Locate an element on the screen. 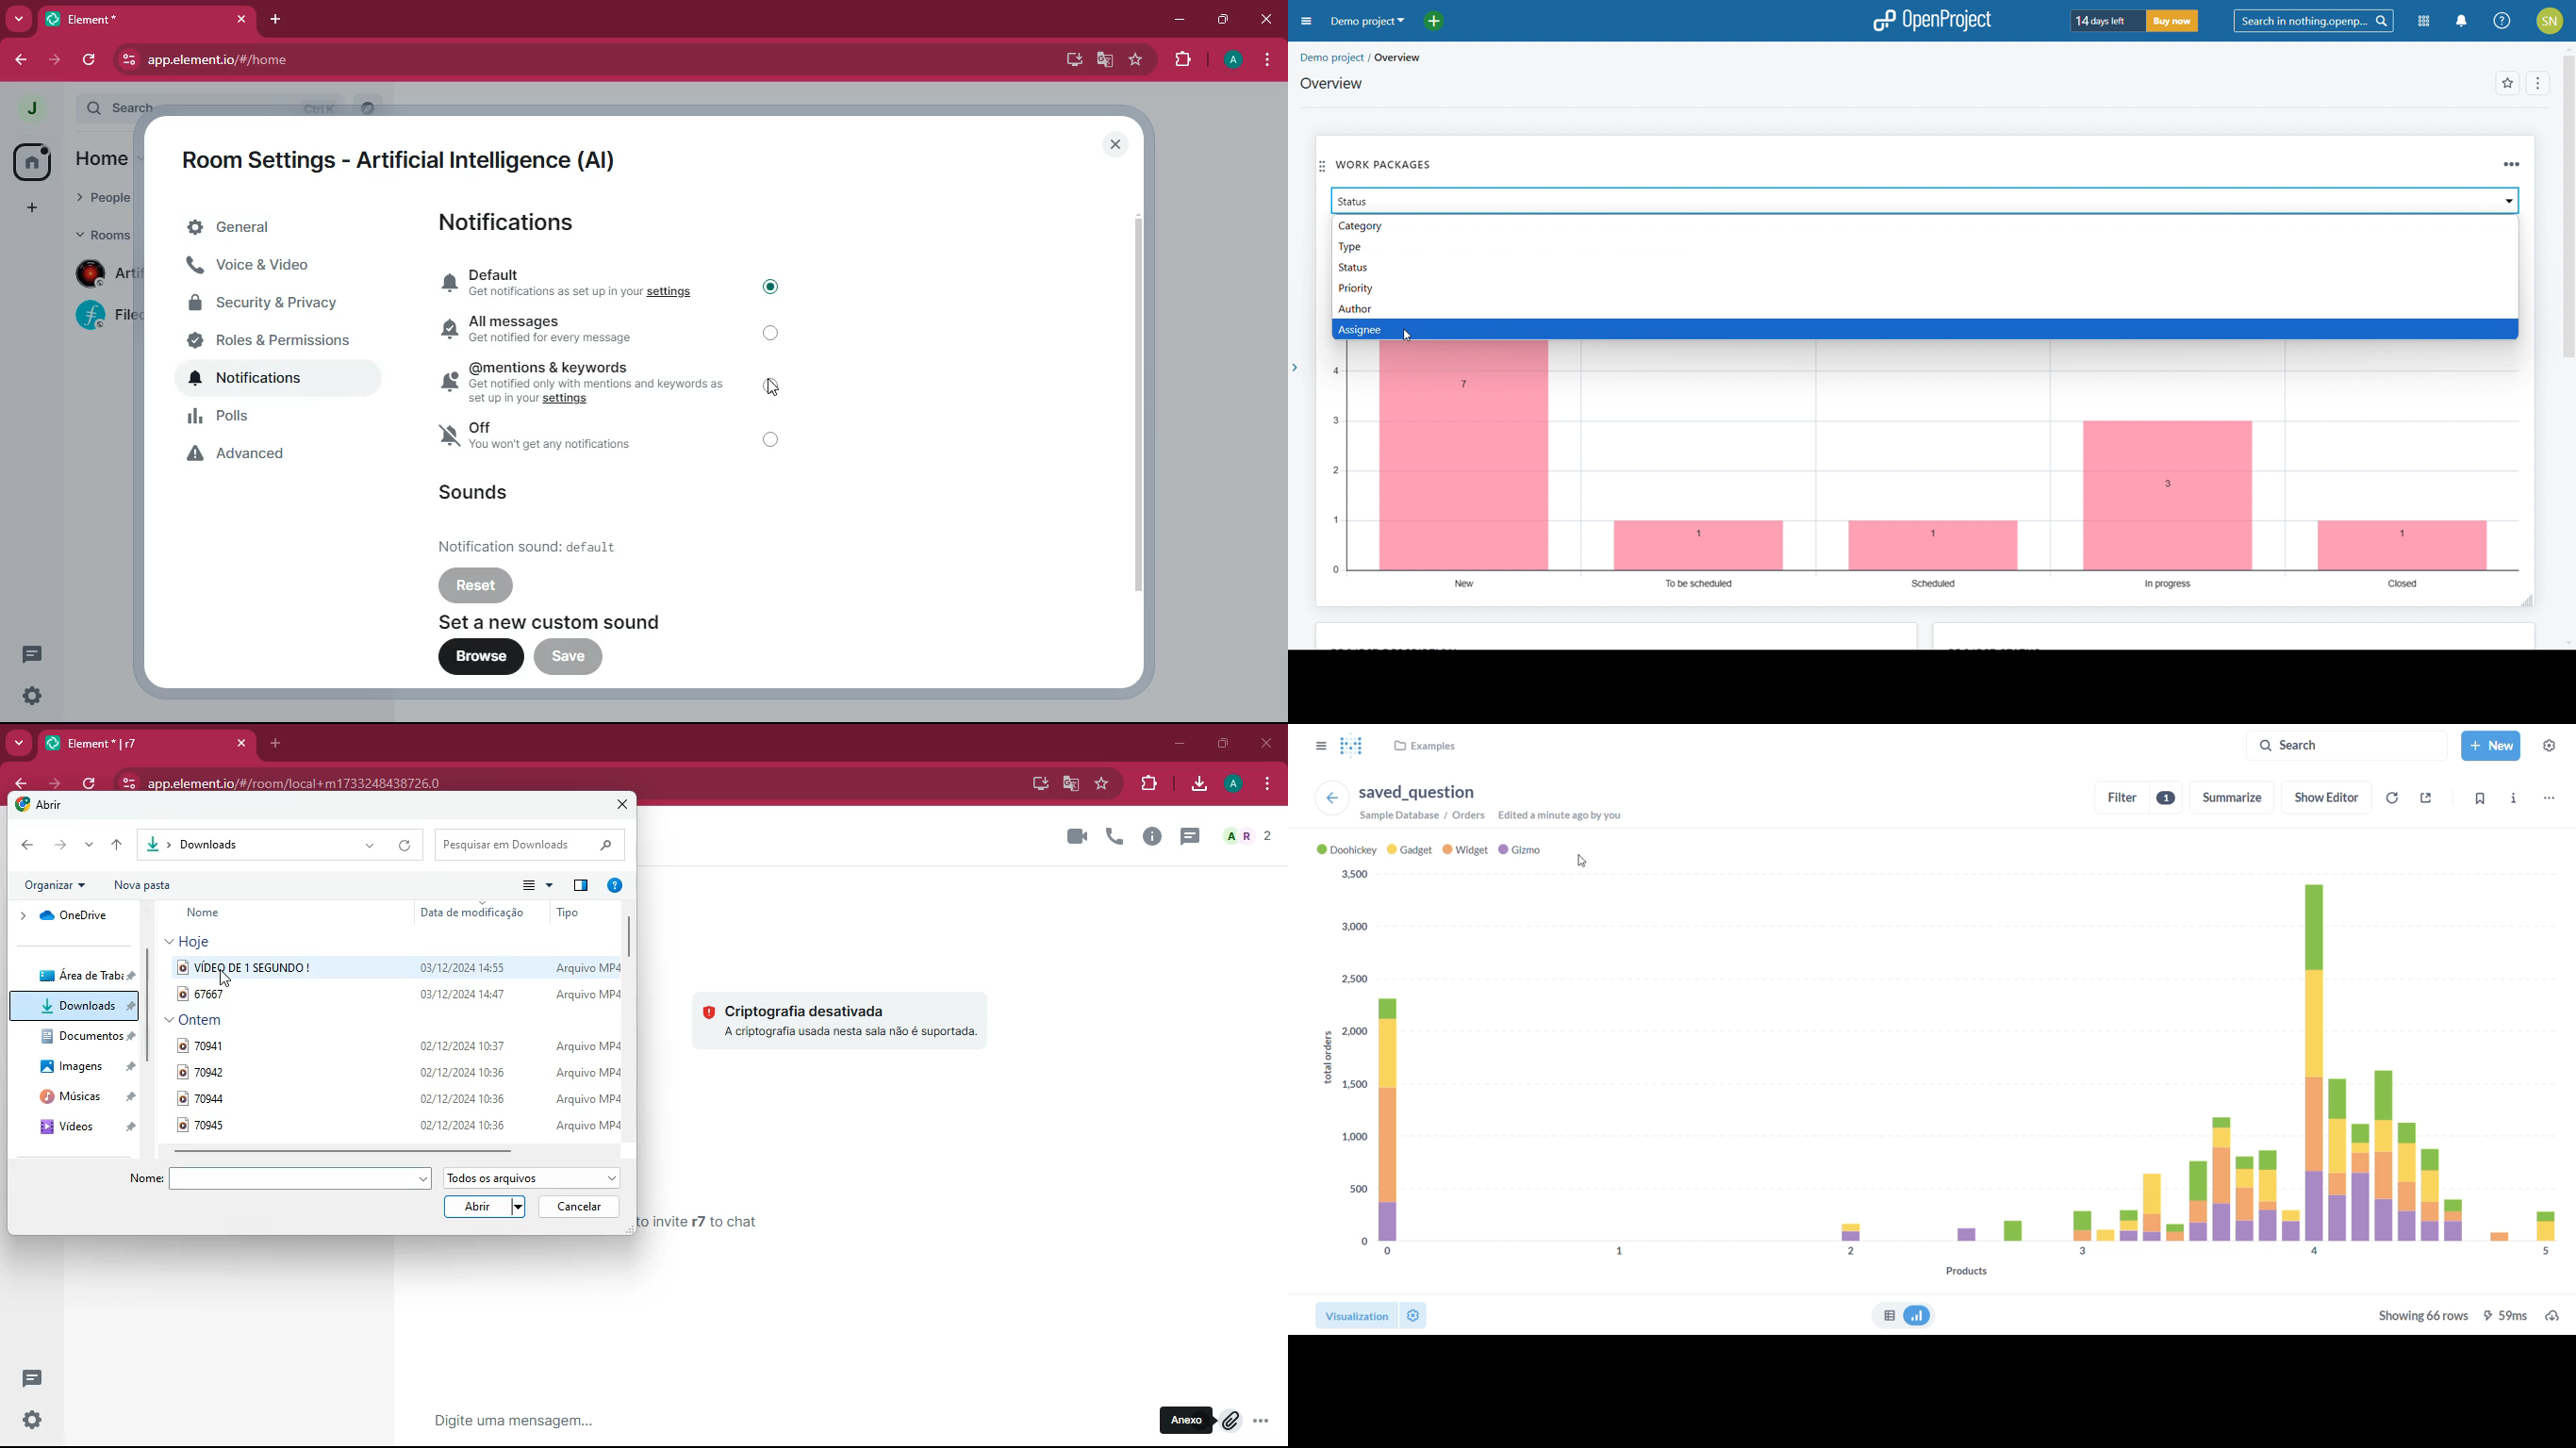 This screenshot has height=1456, width=2576. close is located at coordinates (1270, 745).